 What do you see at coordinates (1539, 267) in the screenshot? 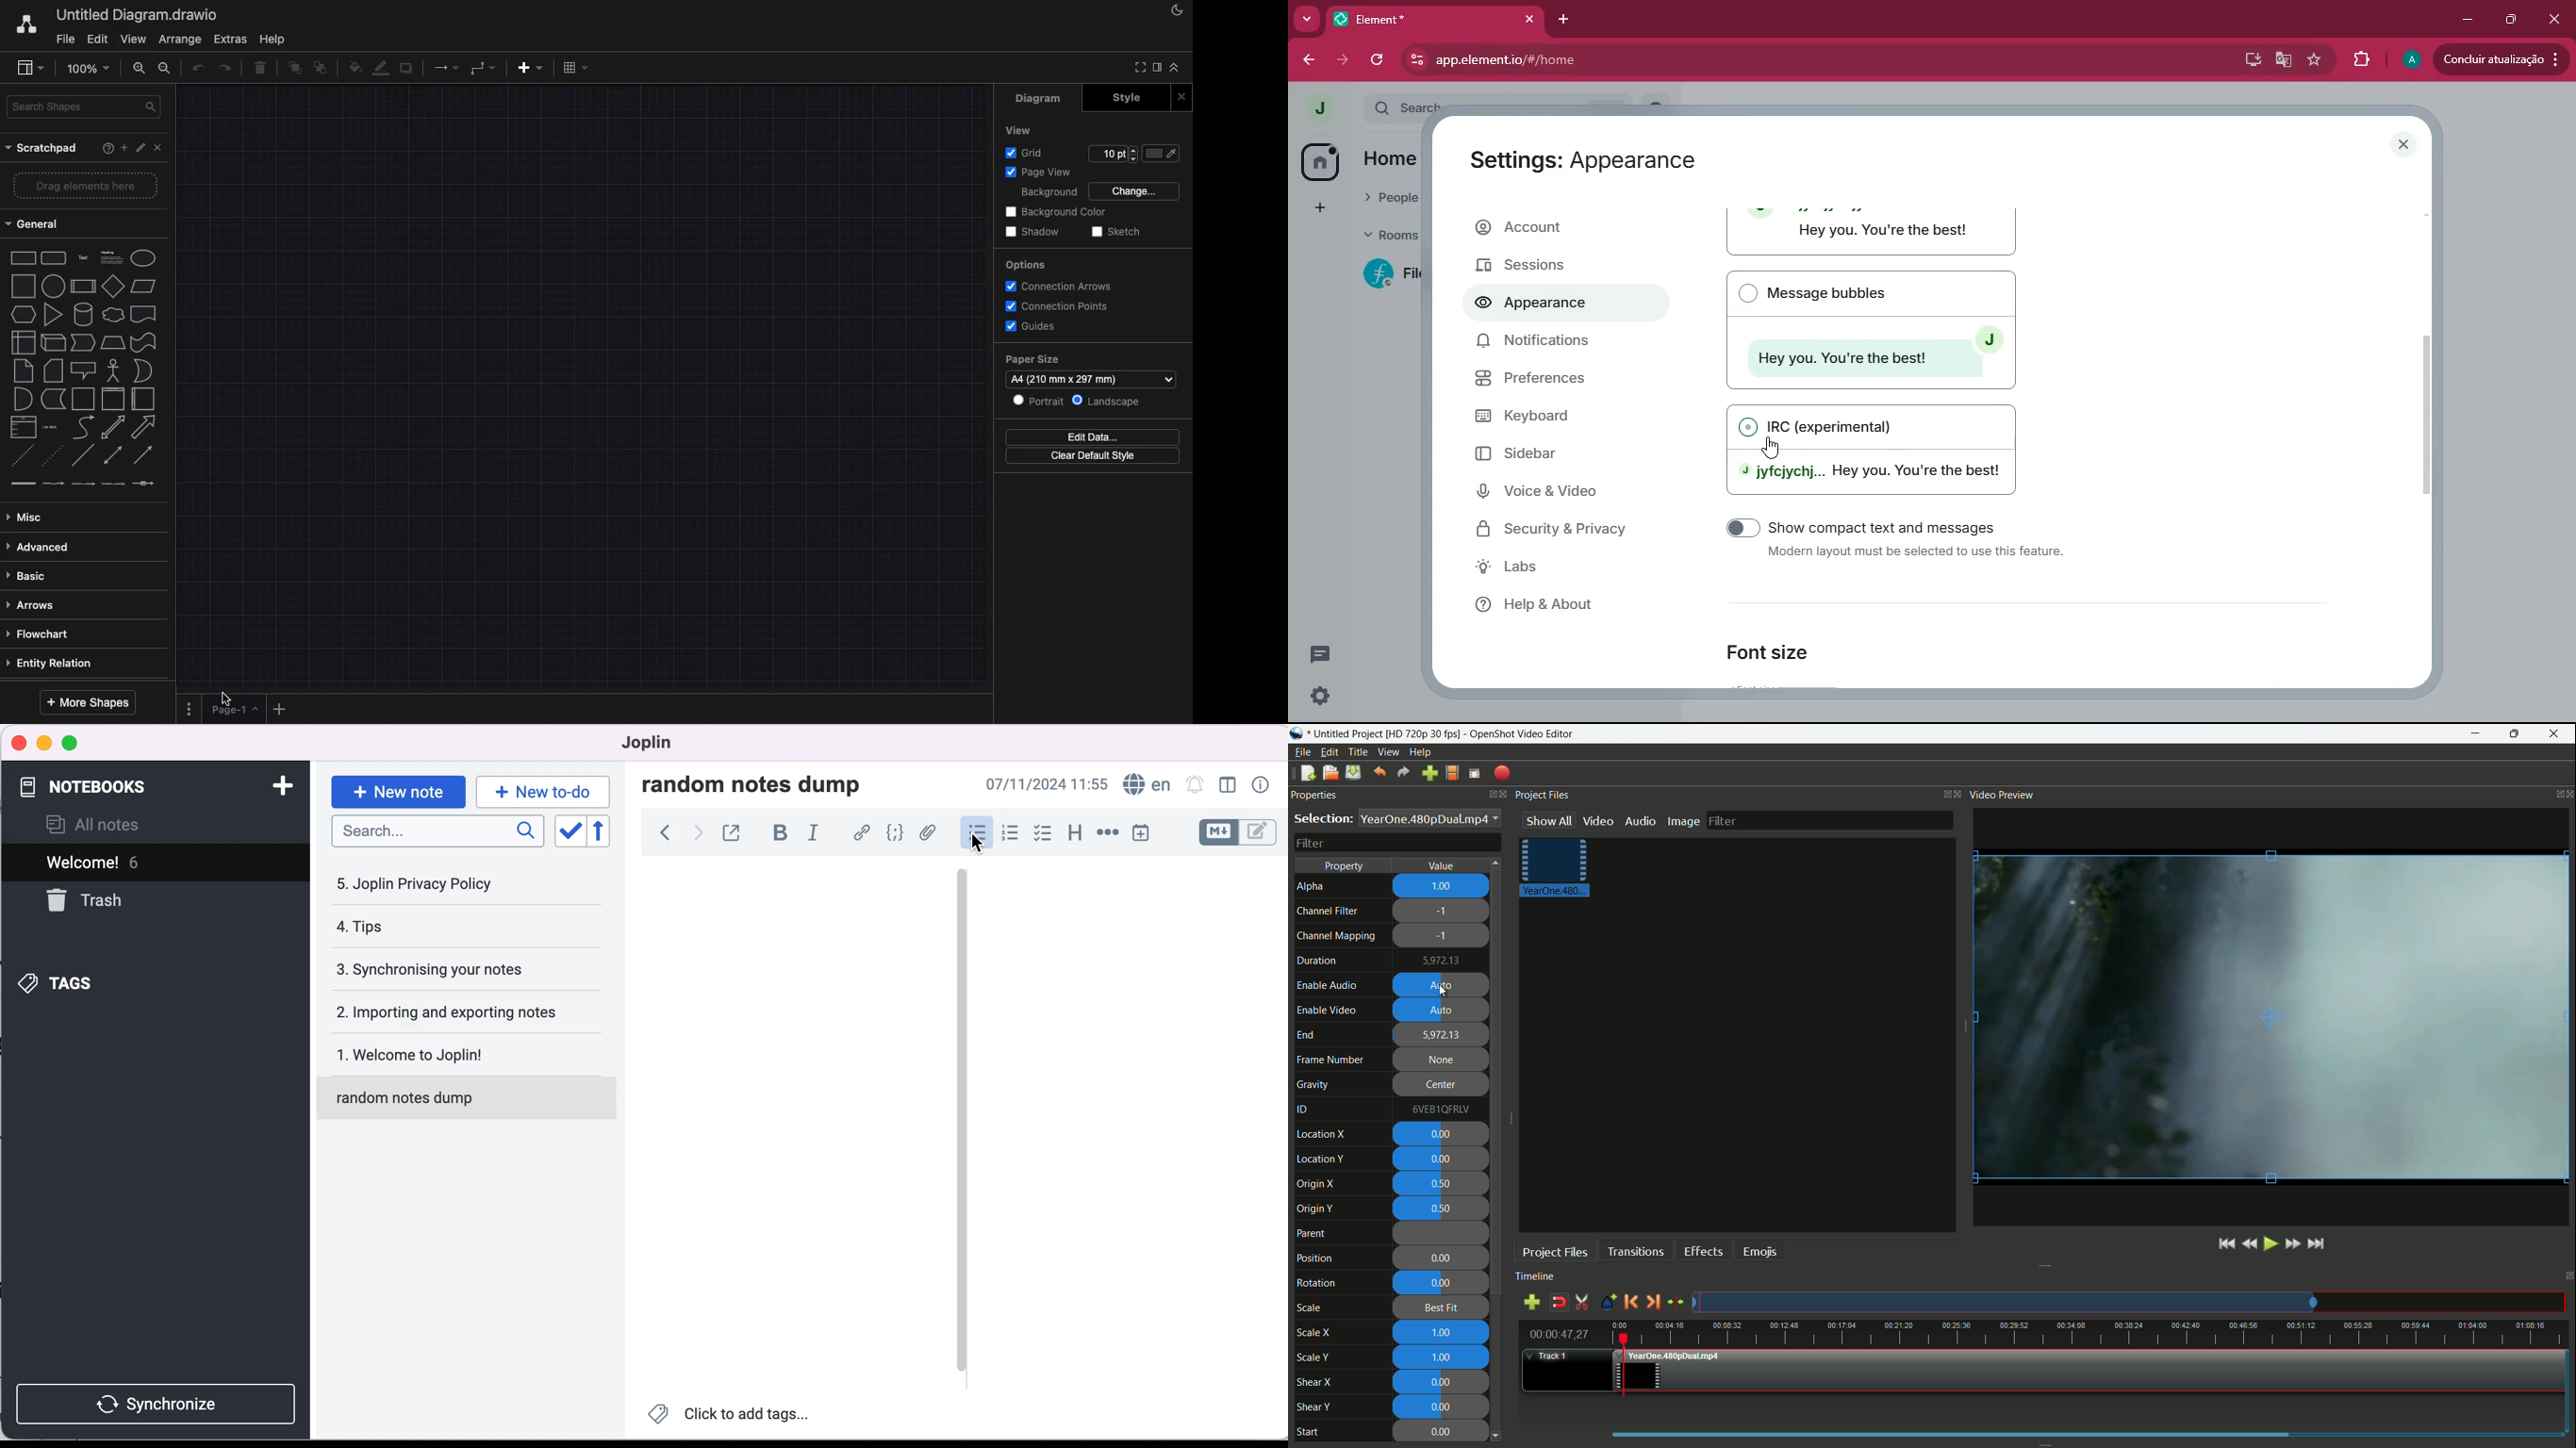
I see `sessions` at bounding box center [1539, 267].